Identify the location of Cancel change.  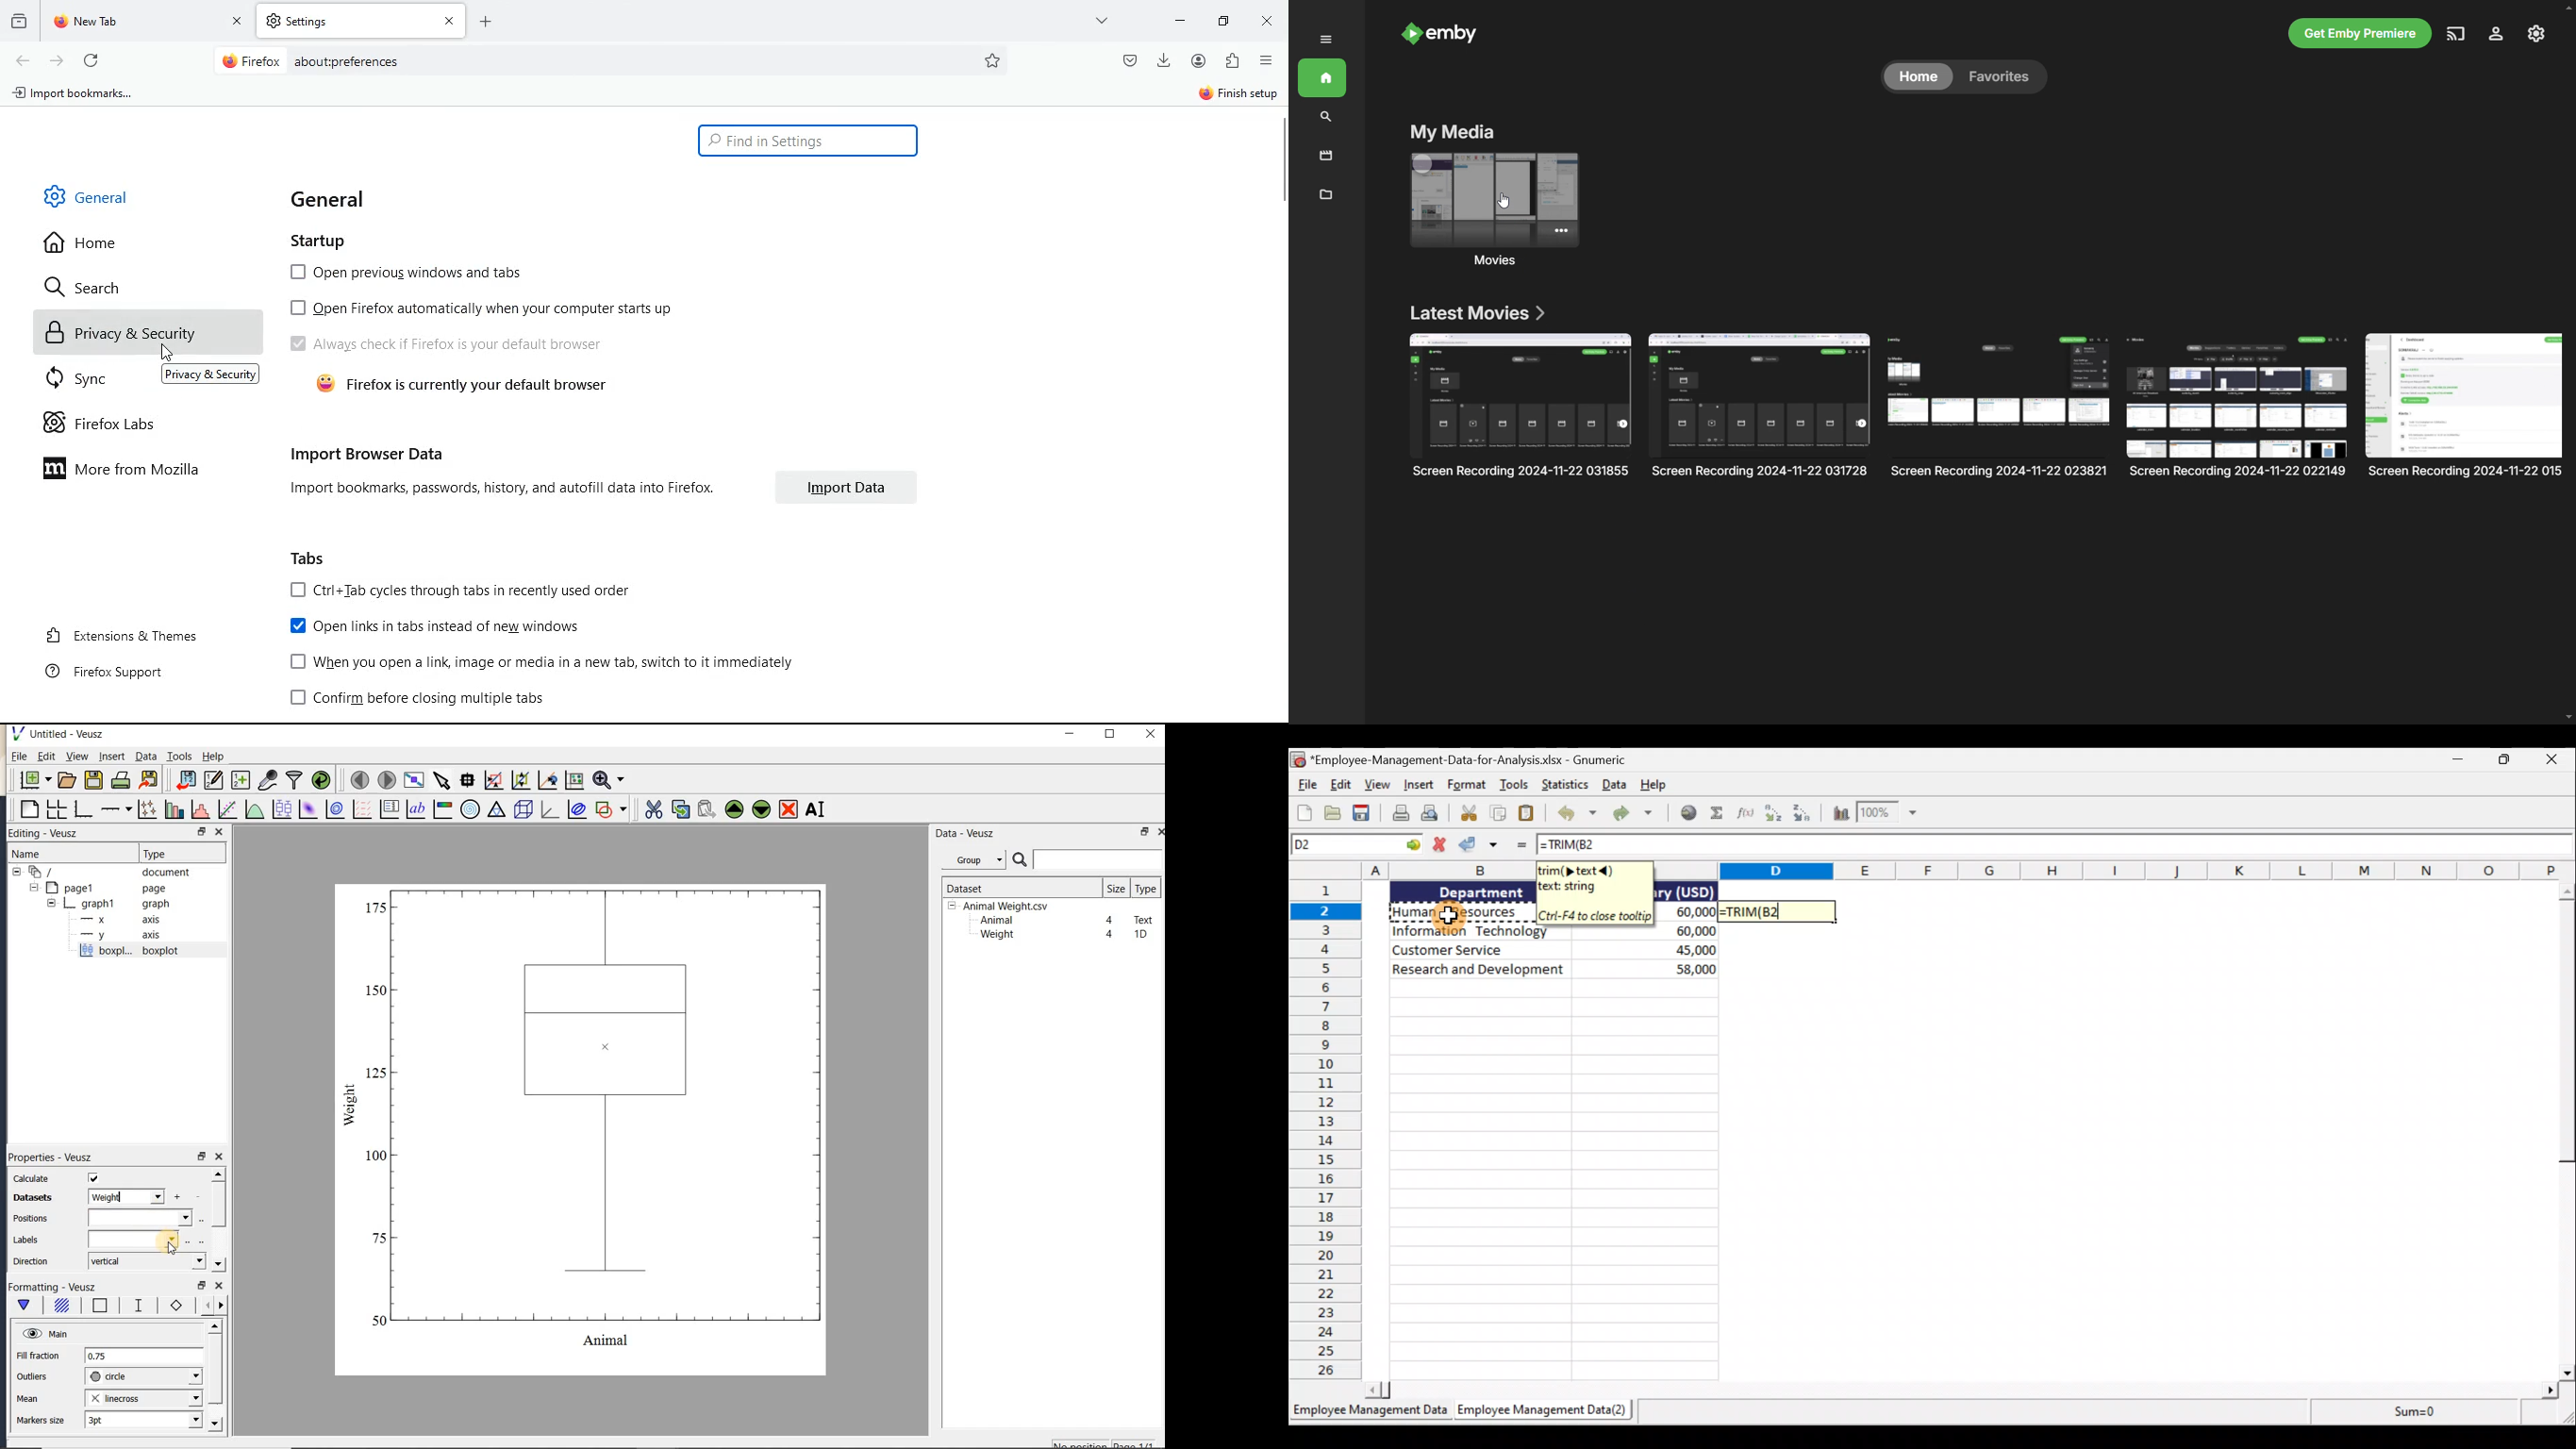
(1443, 844).